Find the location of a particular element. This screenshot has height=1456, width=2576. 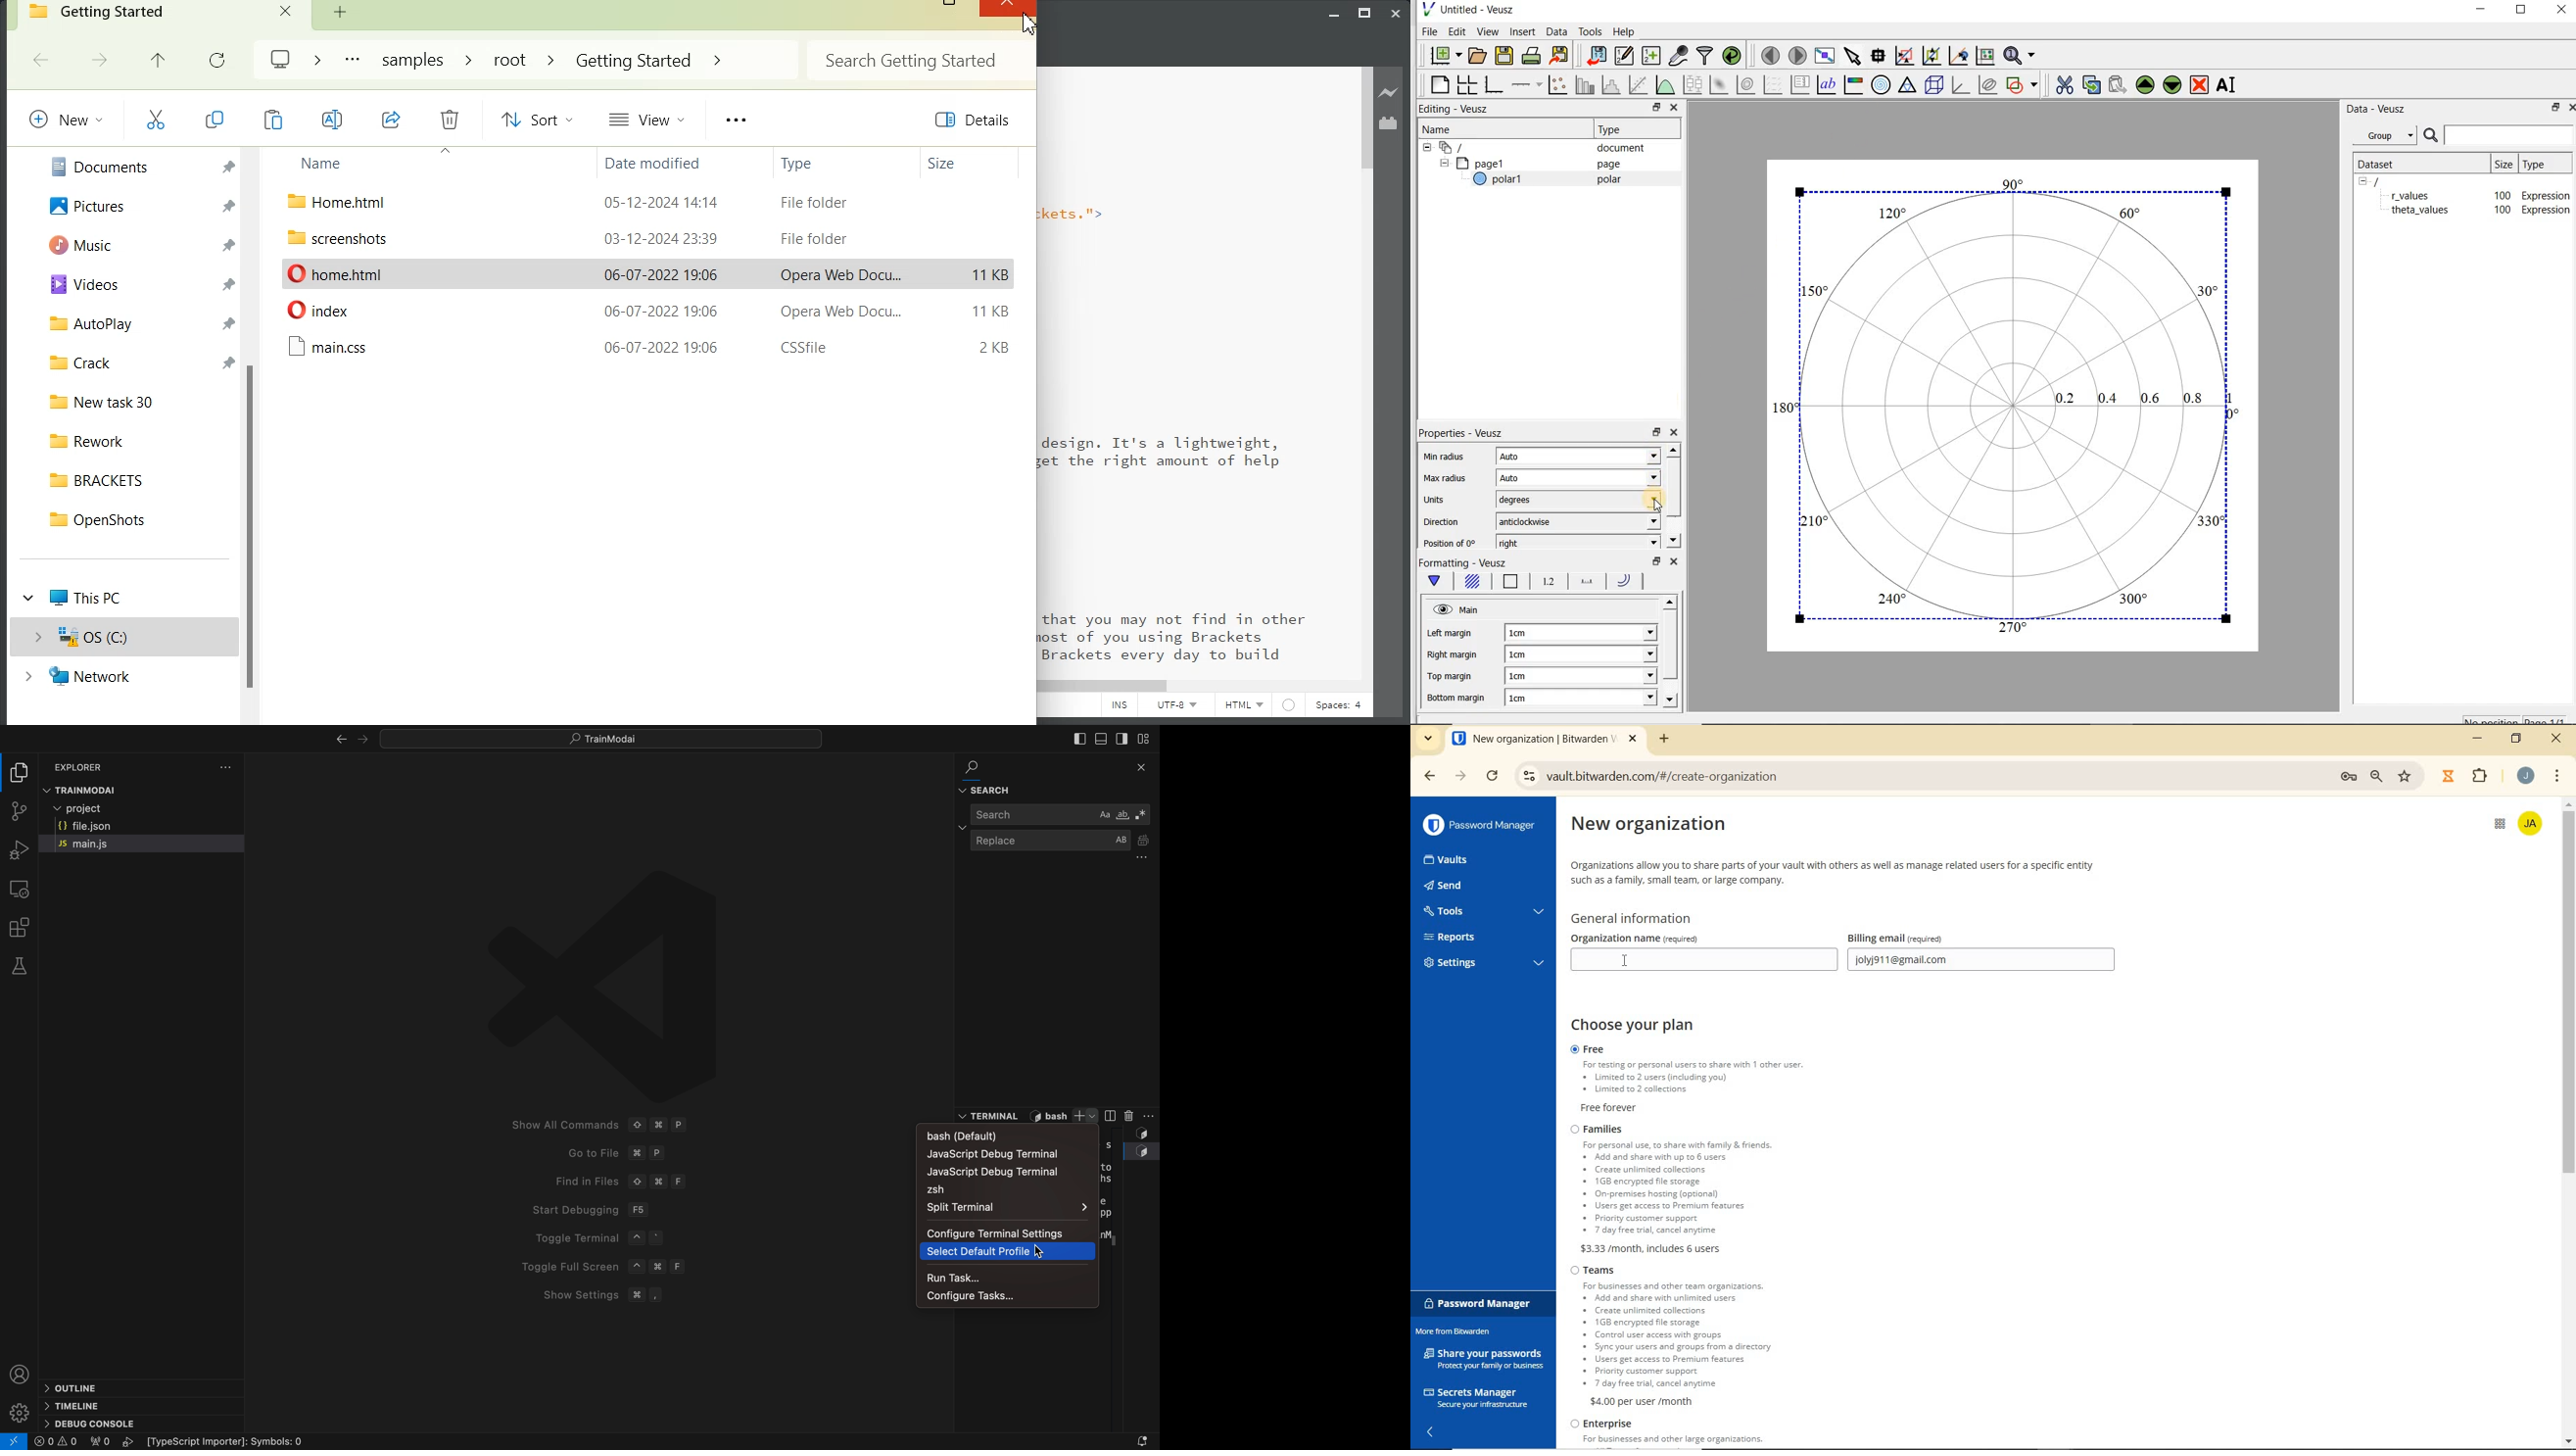

11 KB is located at coordinates (990, 275).